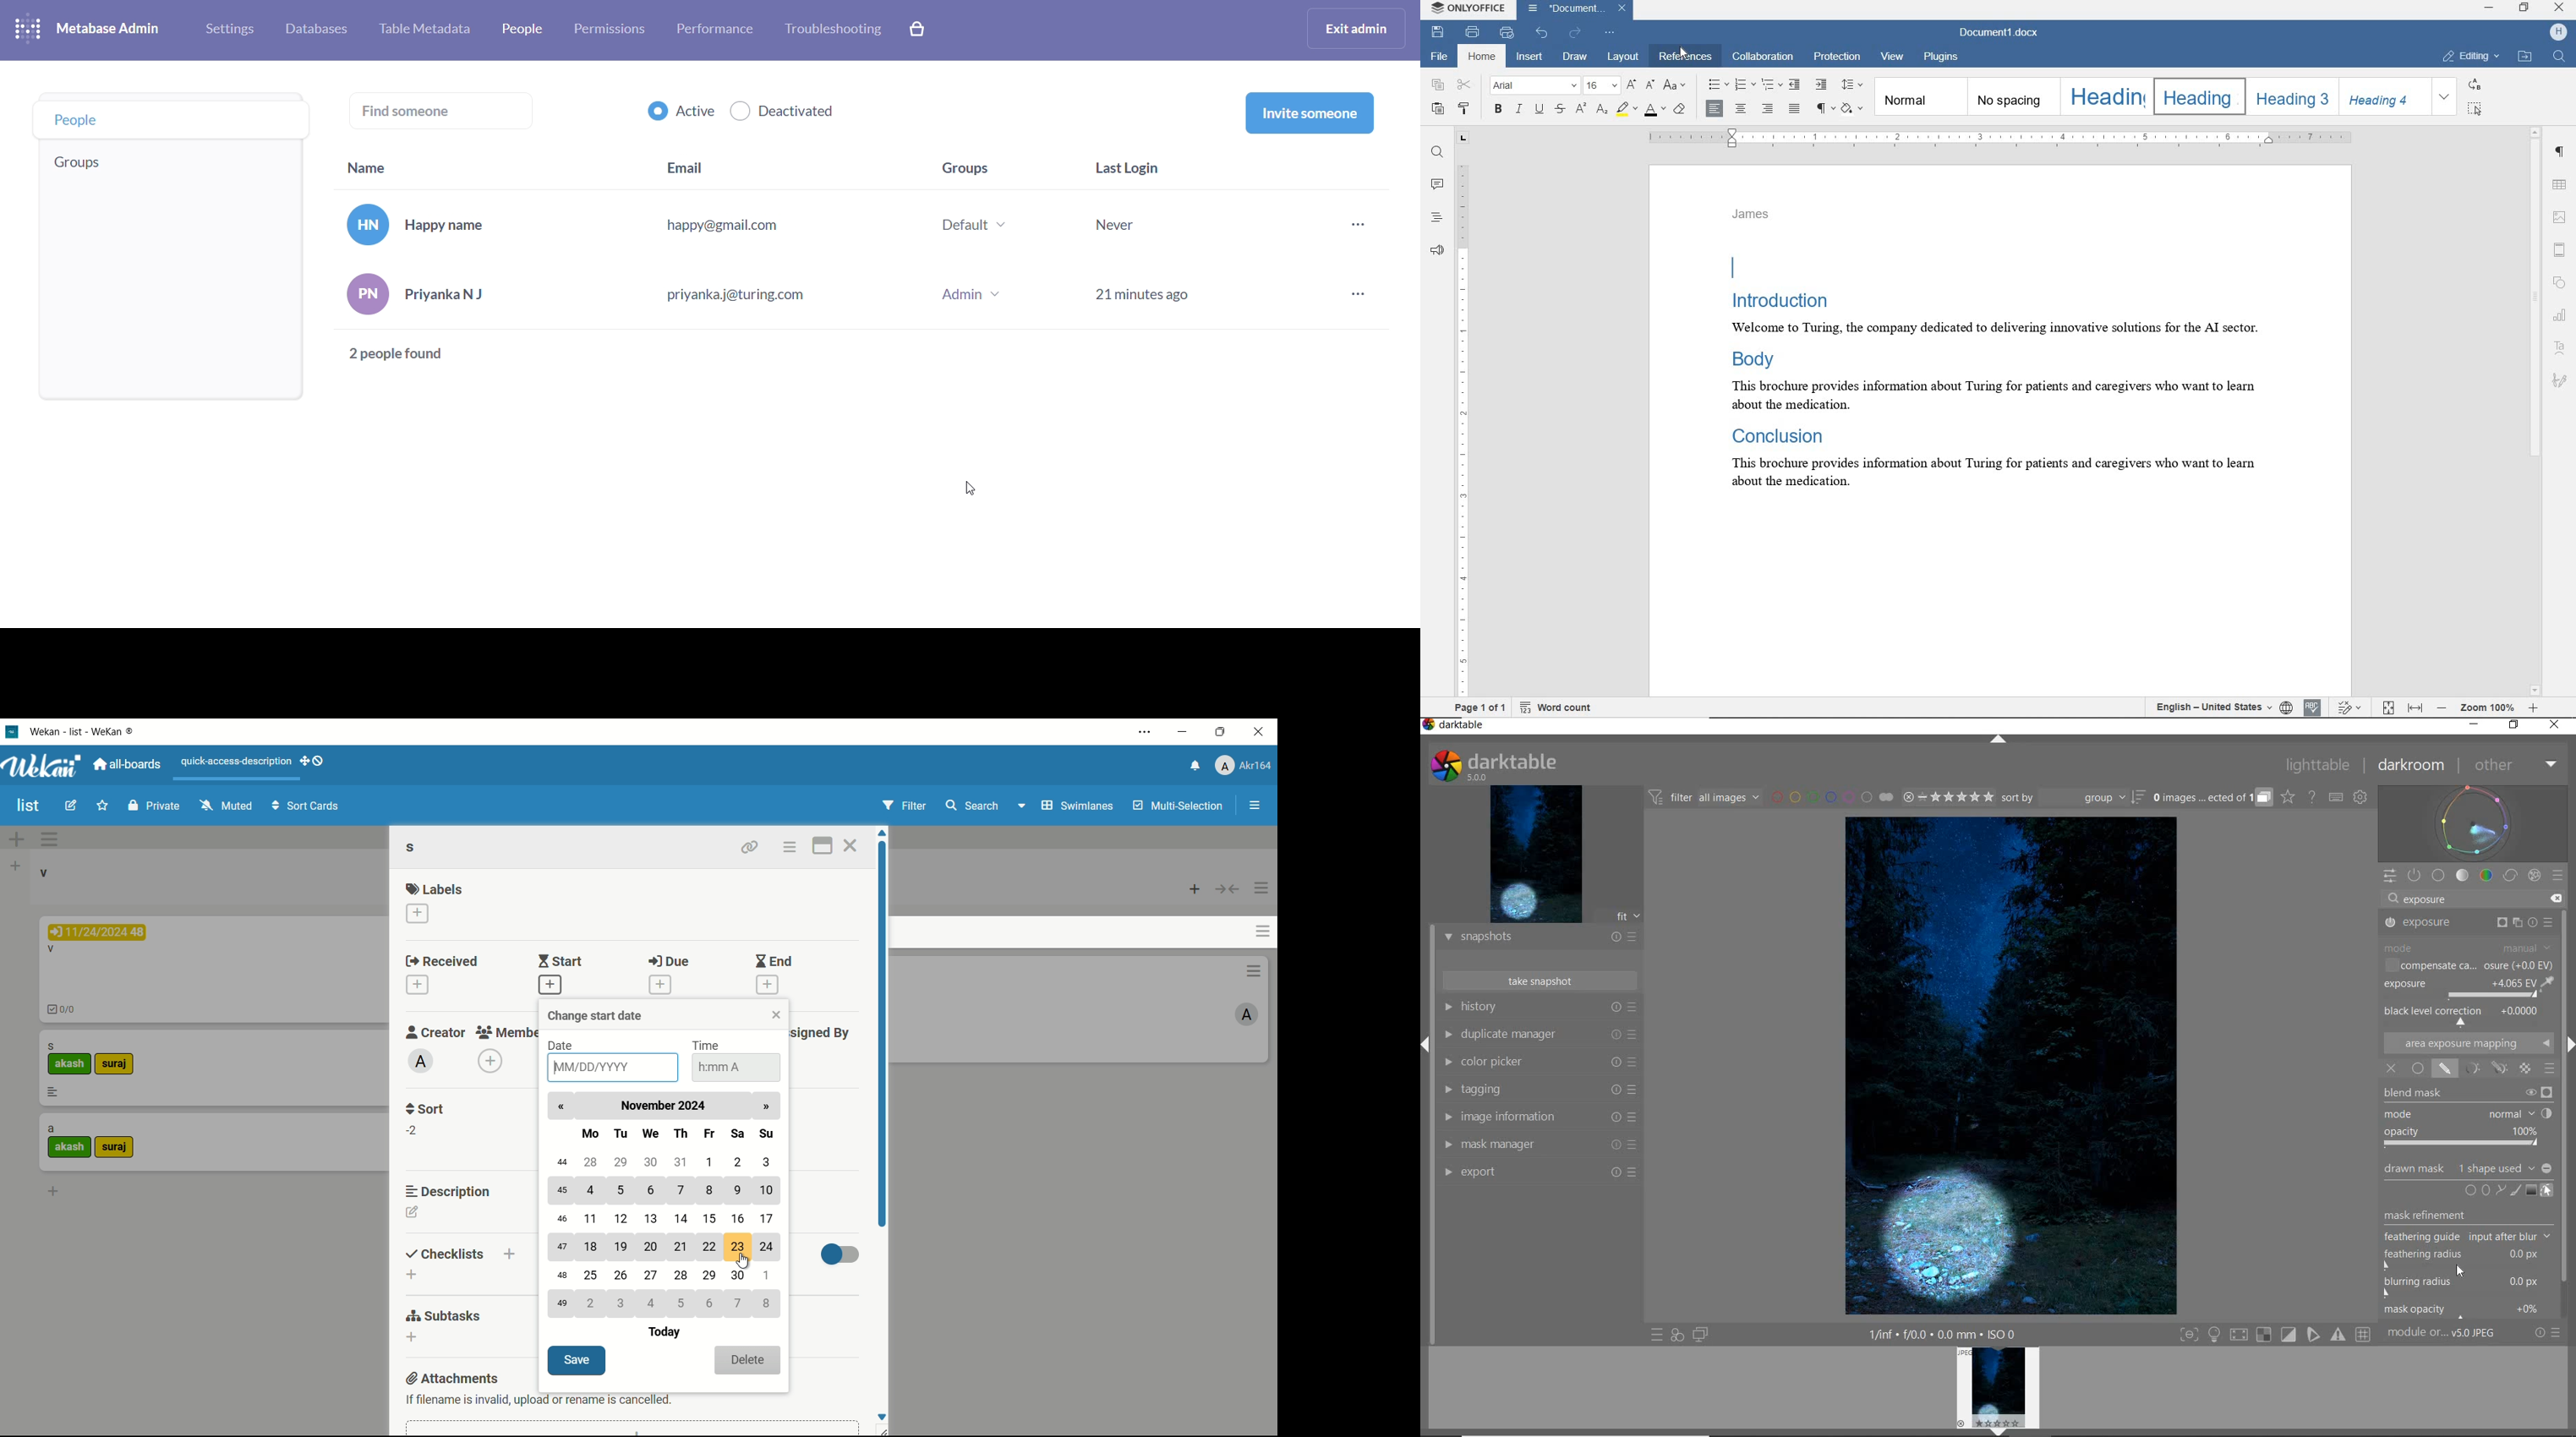  Describe the element at coordinates (708, 1047) in the screenshot. I see `time` at that location.